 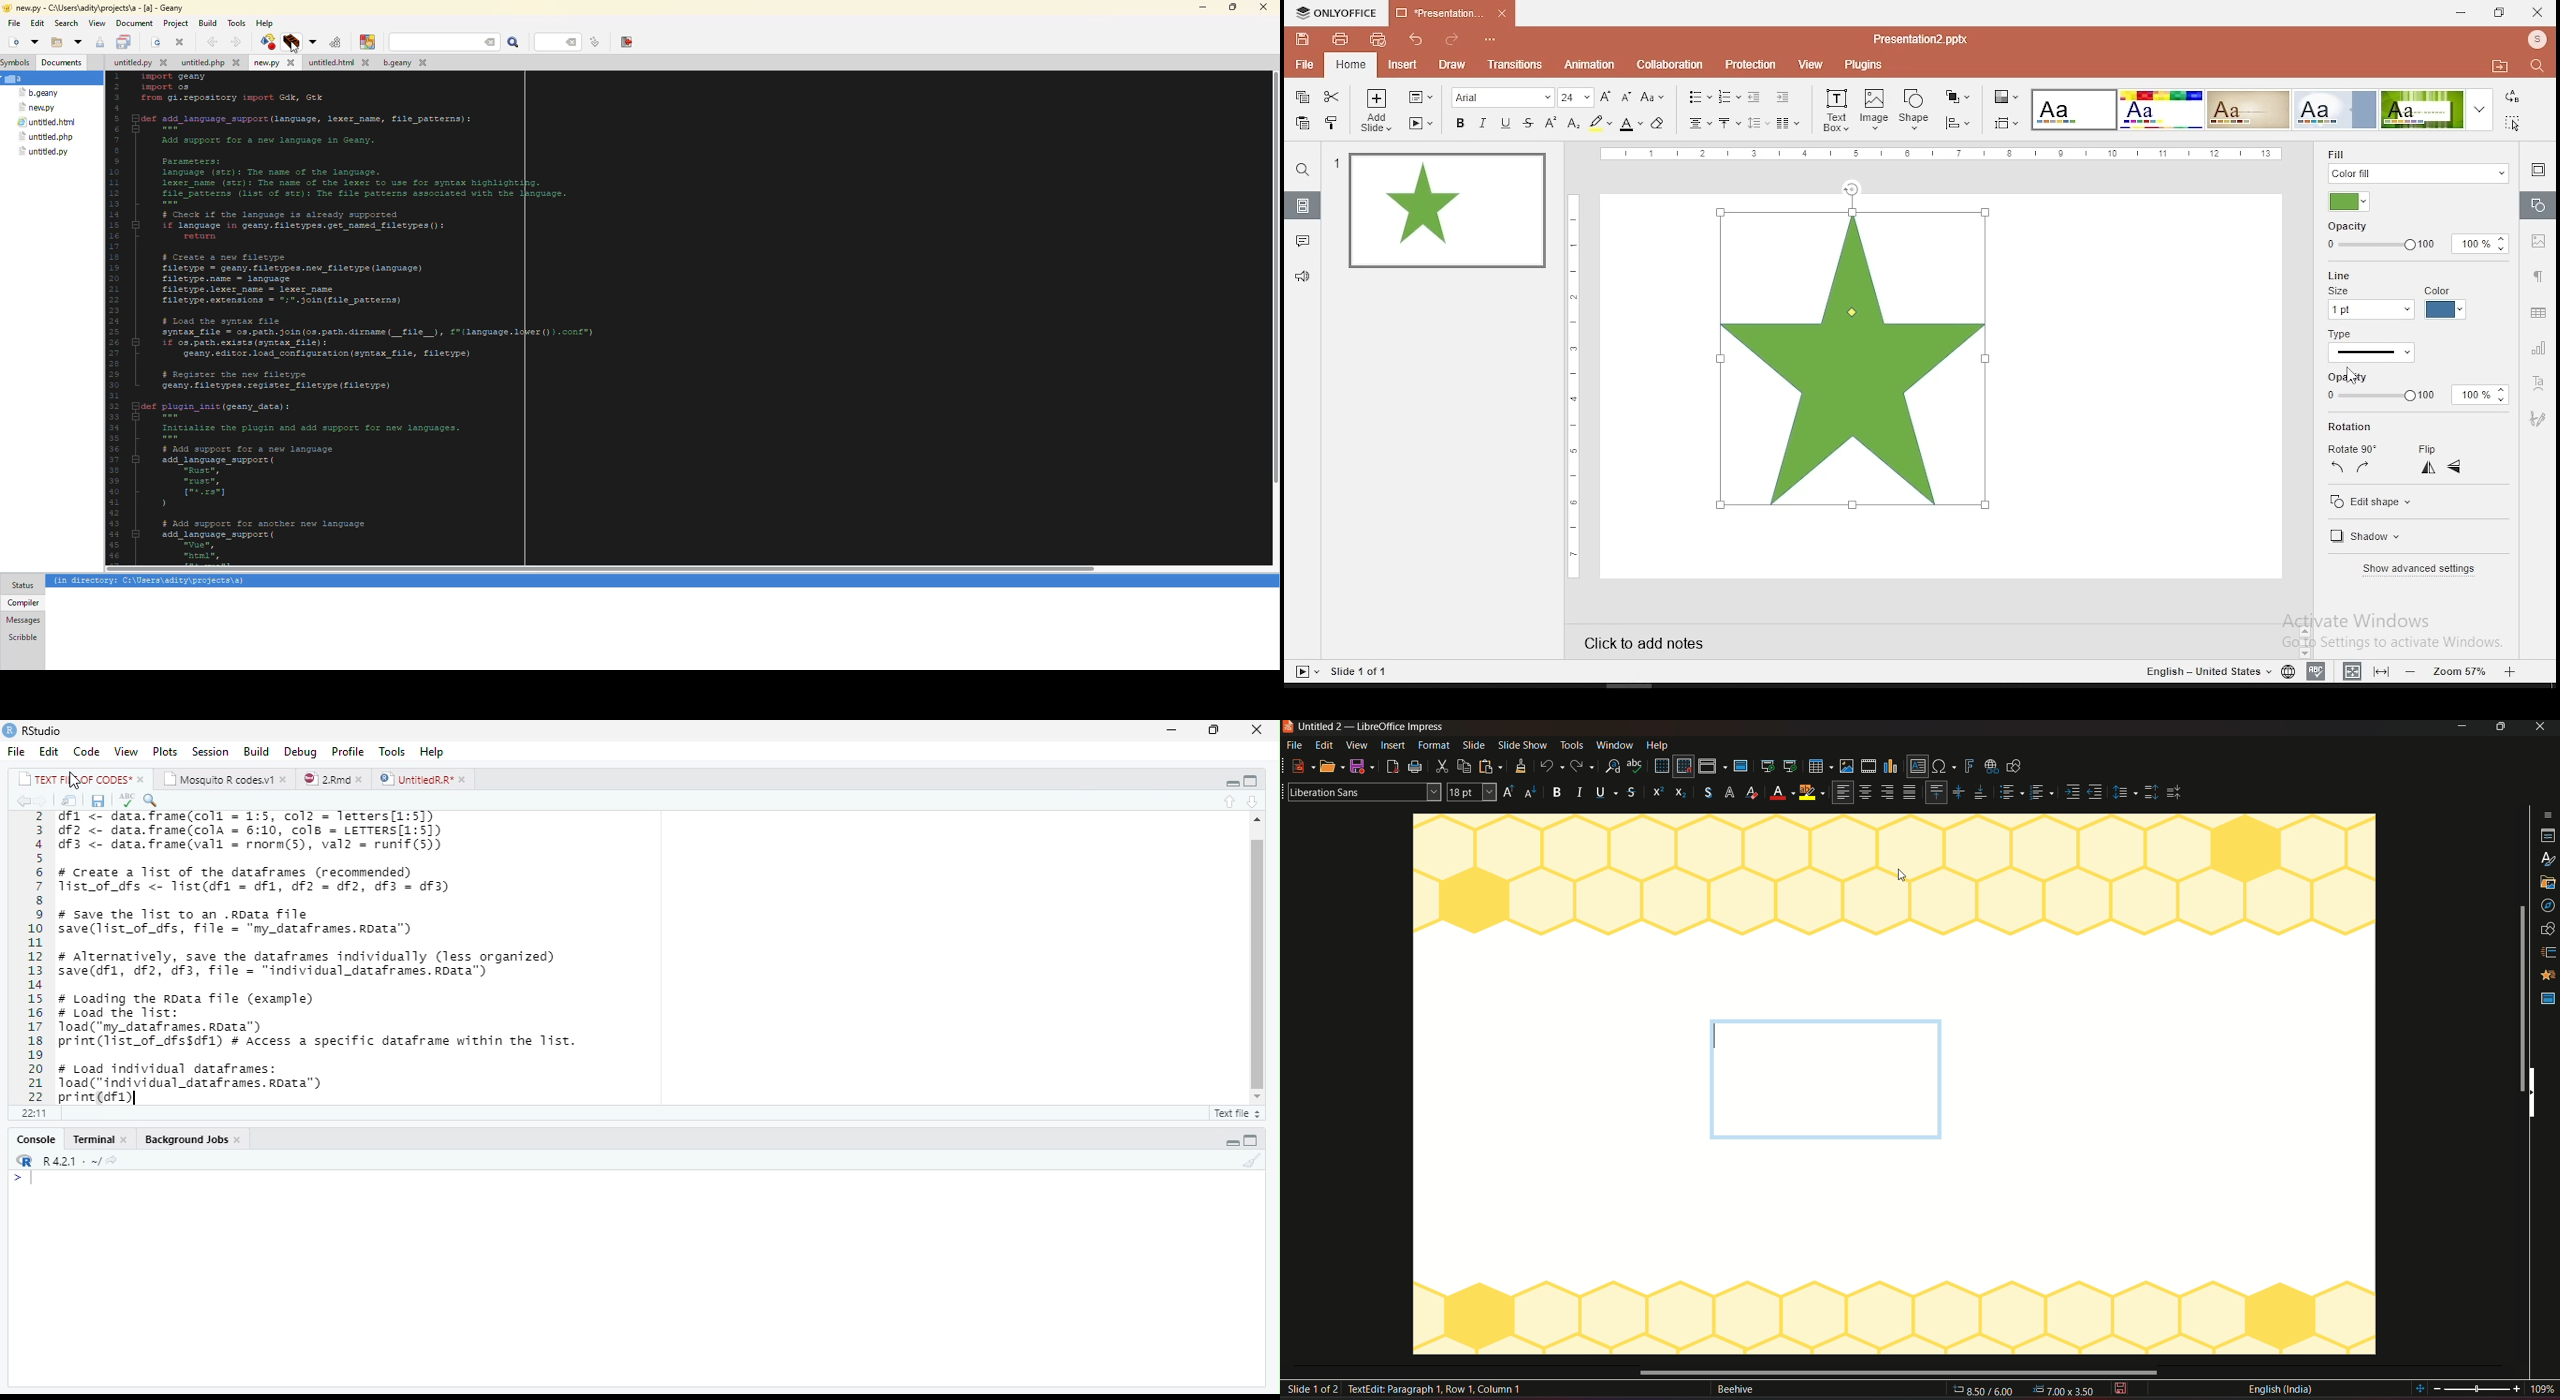 What do you see at coordinates (2536, 419) in the screenshot?
I see `` at bounding box center [2536, 419].